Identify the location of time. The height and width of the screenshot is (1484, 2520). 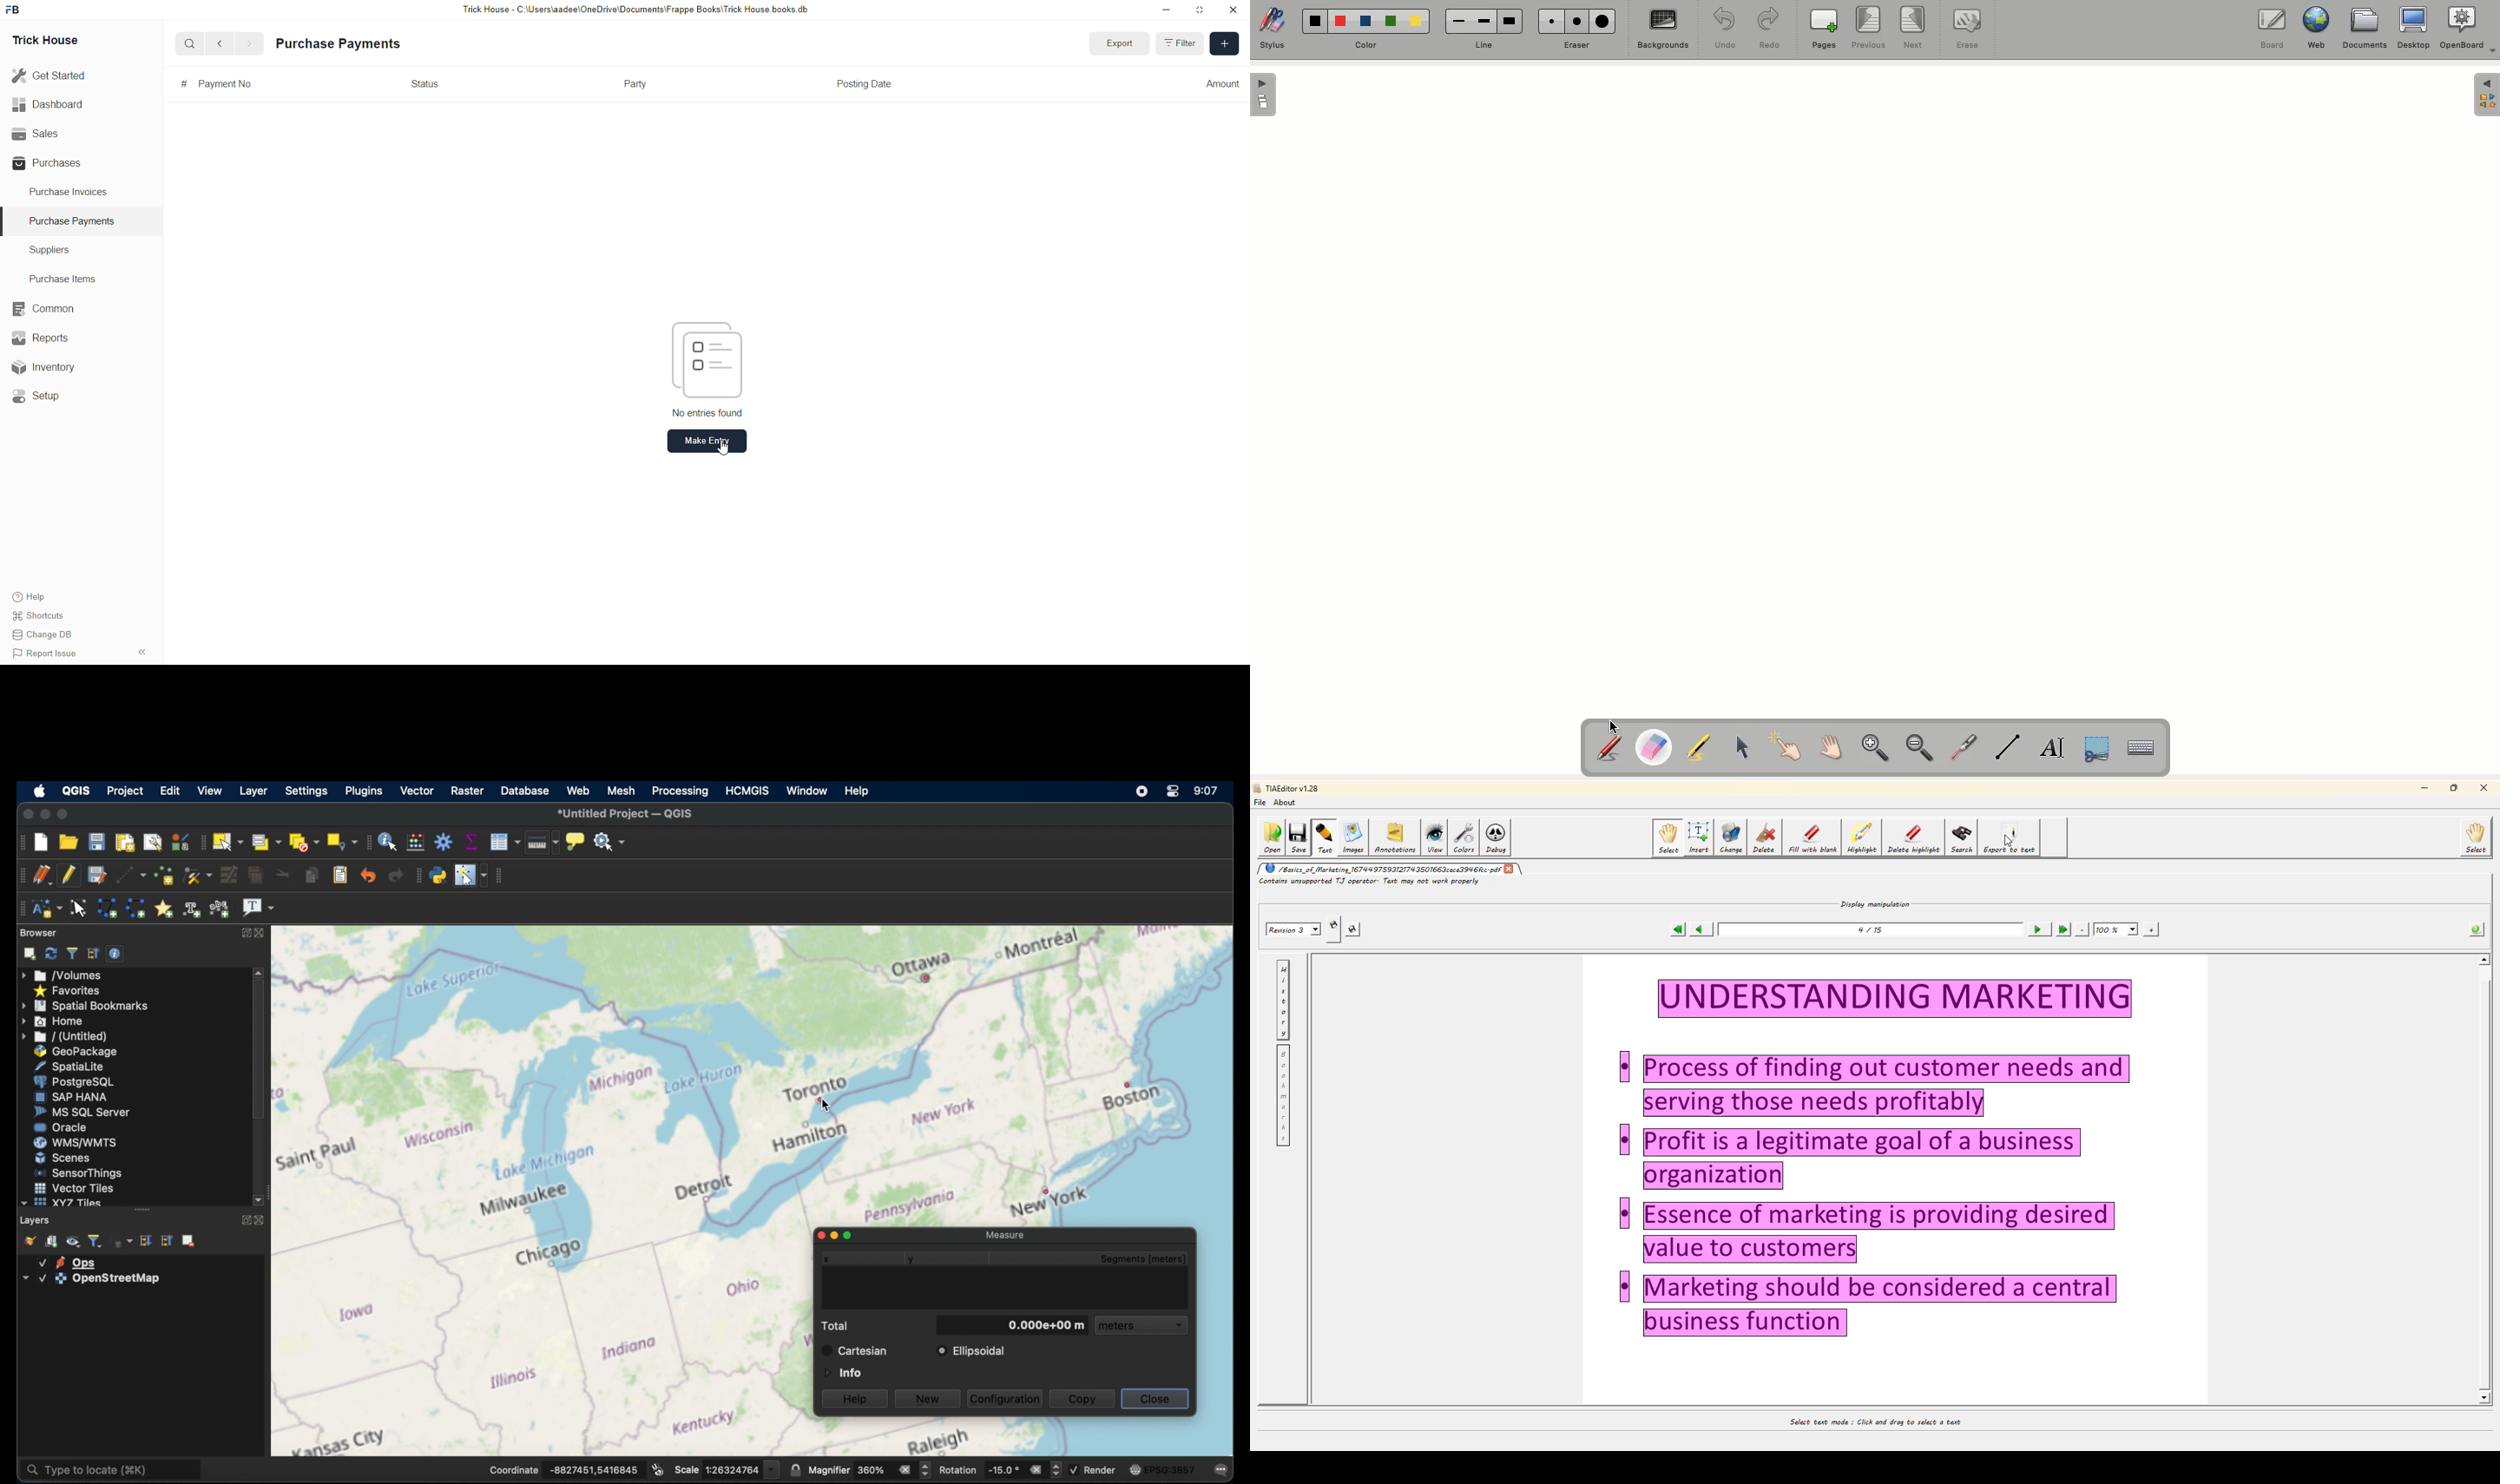
(1206, 790).